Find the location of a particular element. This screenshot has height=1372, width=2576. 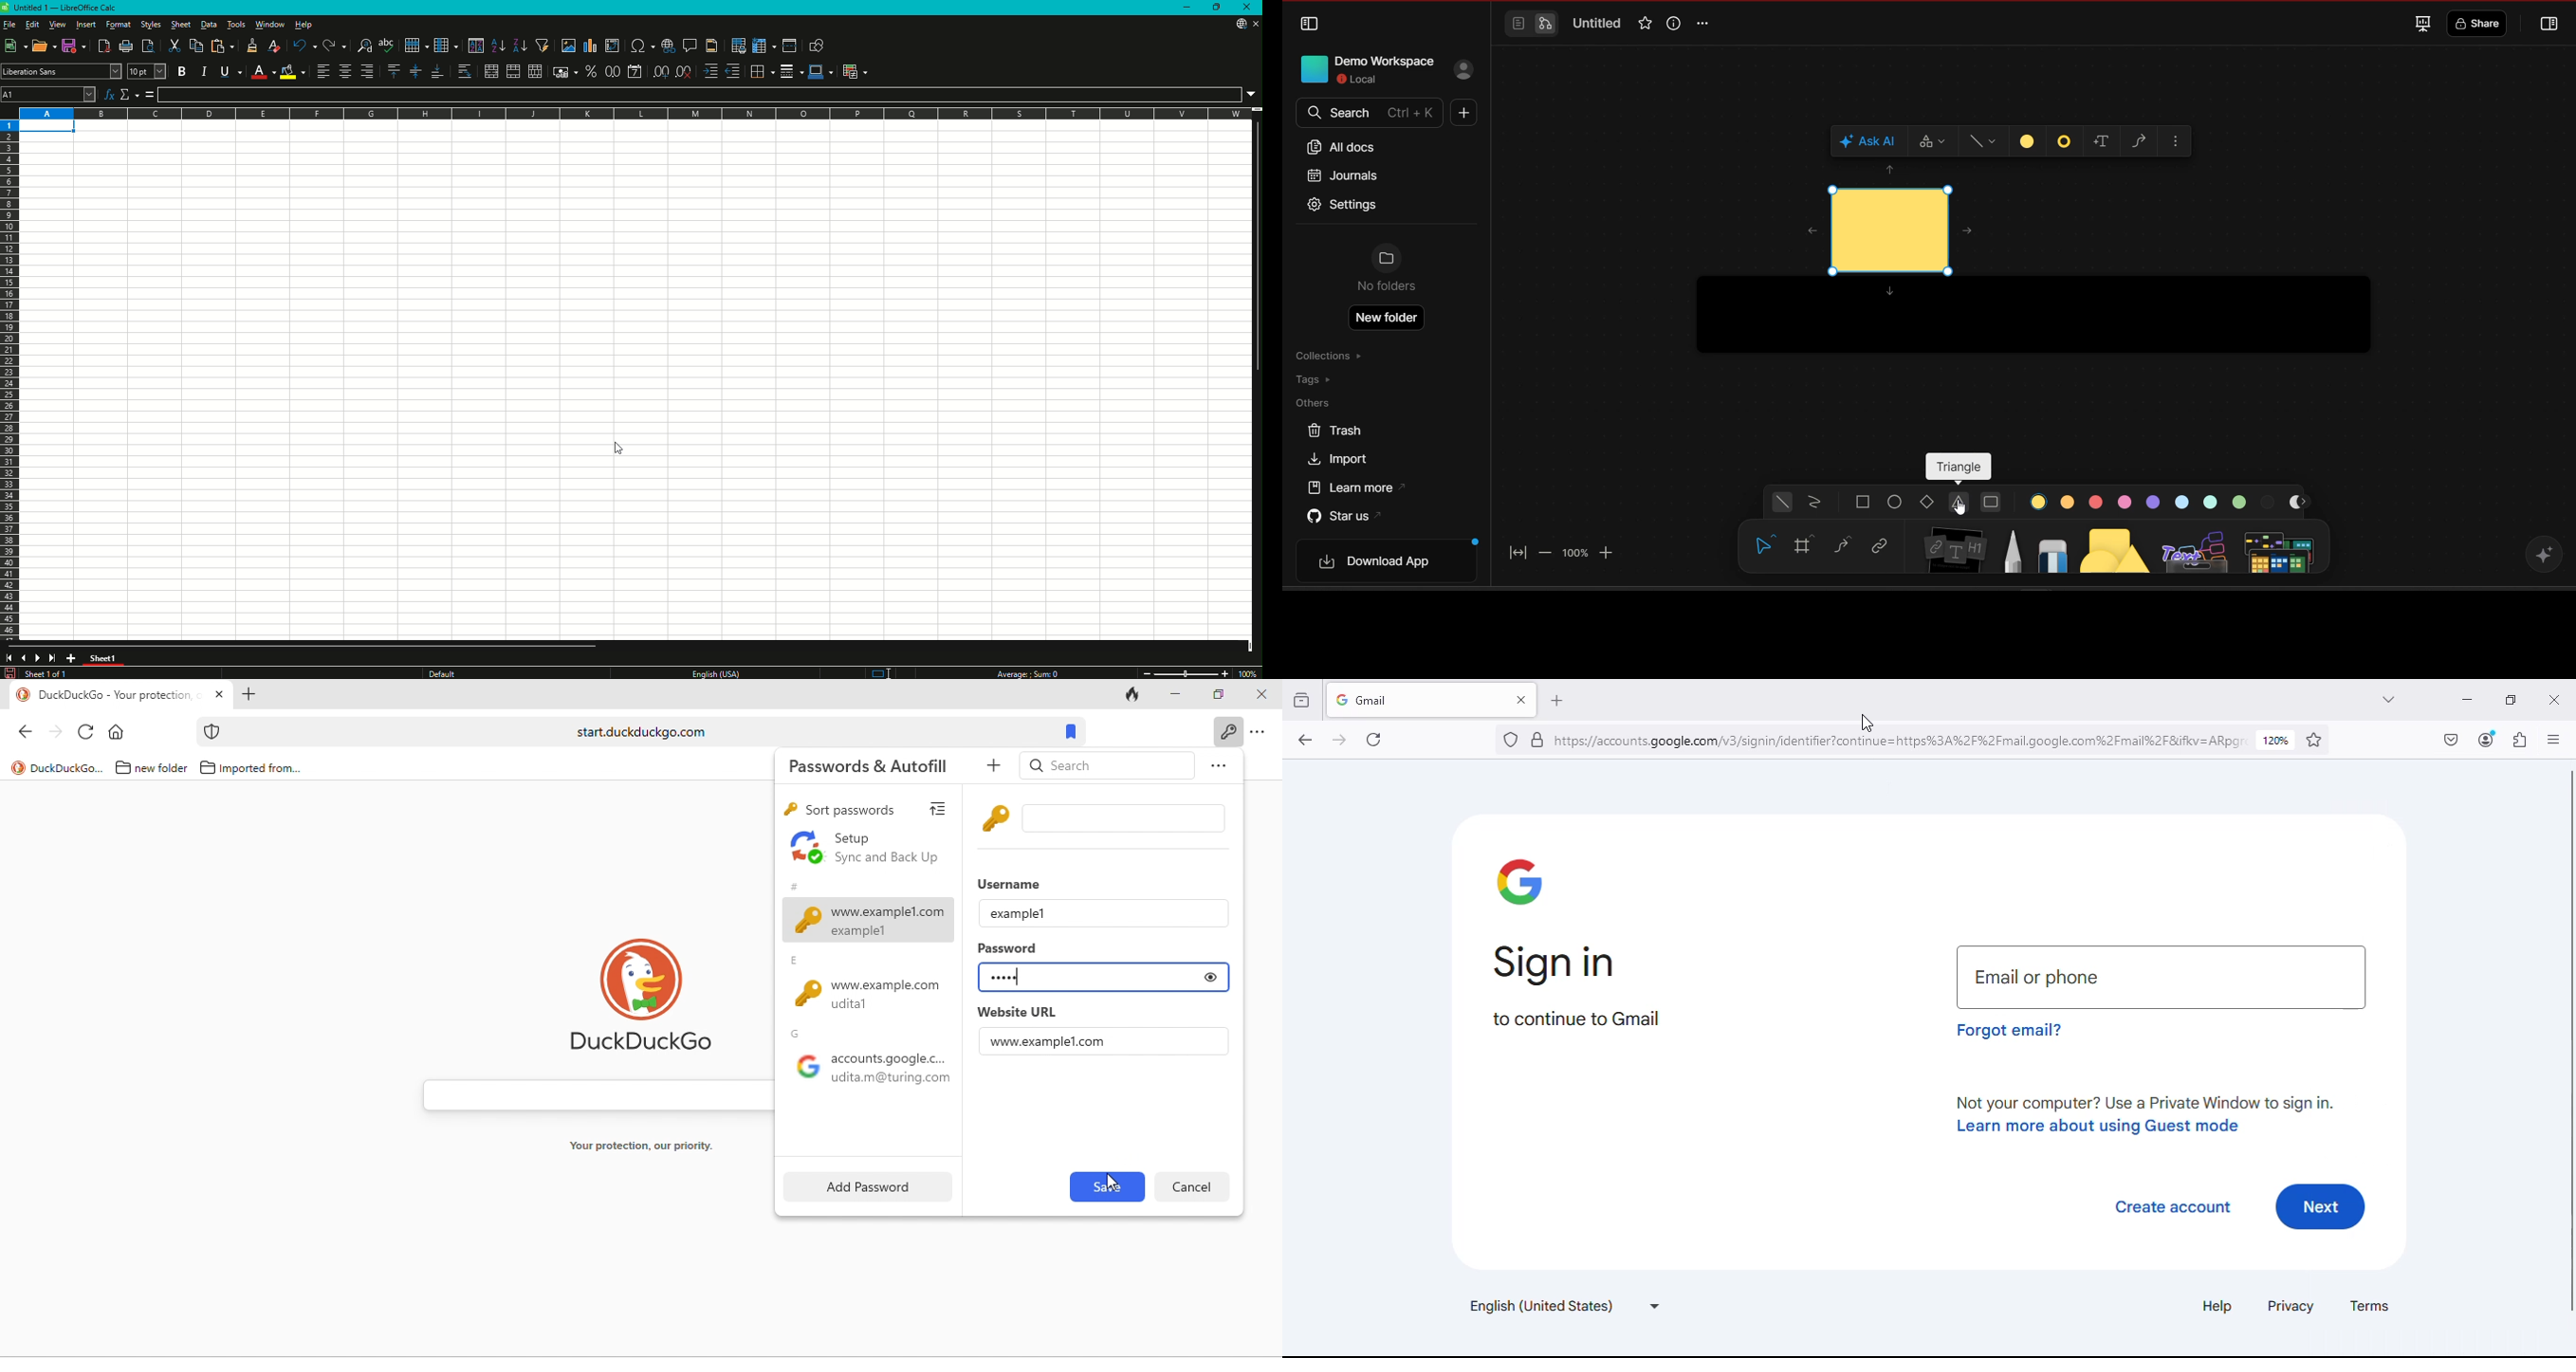

Headers and Footers is located at coordinates (713, 45).